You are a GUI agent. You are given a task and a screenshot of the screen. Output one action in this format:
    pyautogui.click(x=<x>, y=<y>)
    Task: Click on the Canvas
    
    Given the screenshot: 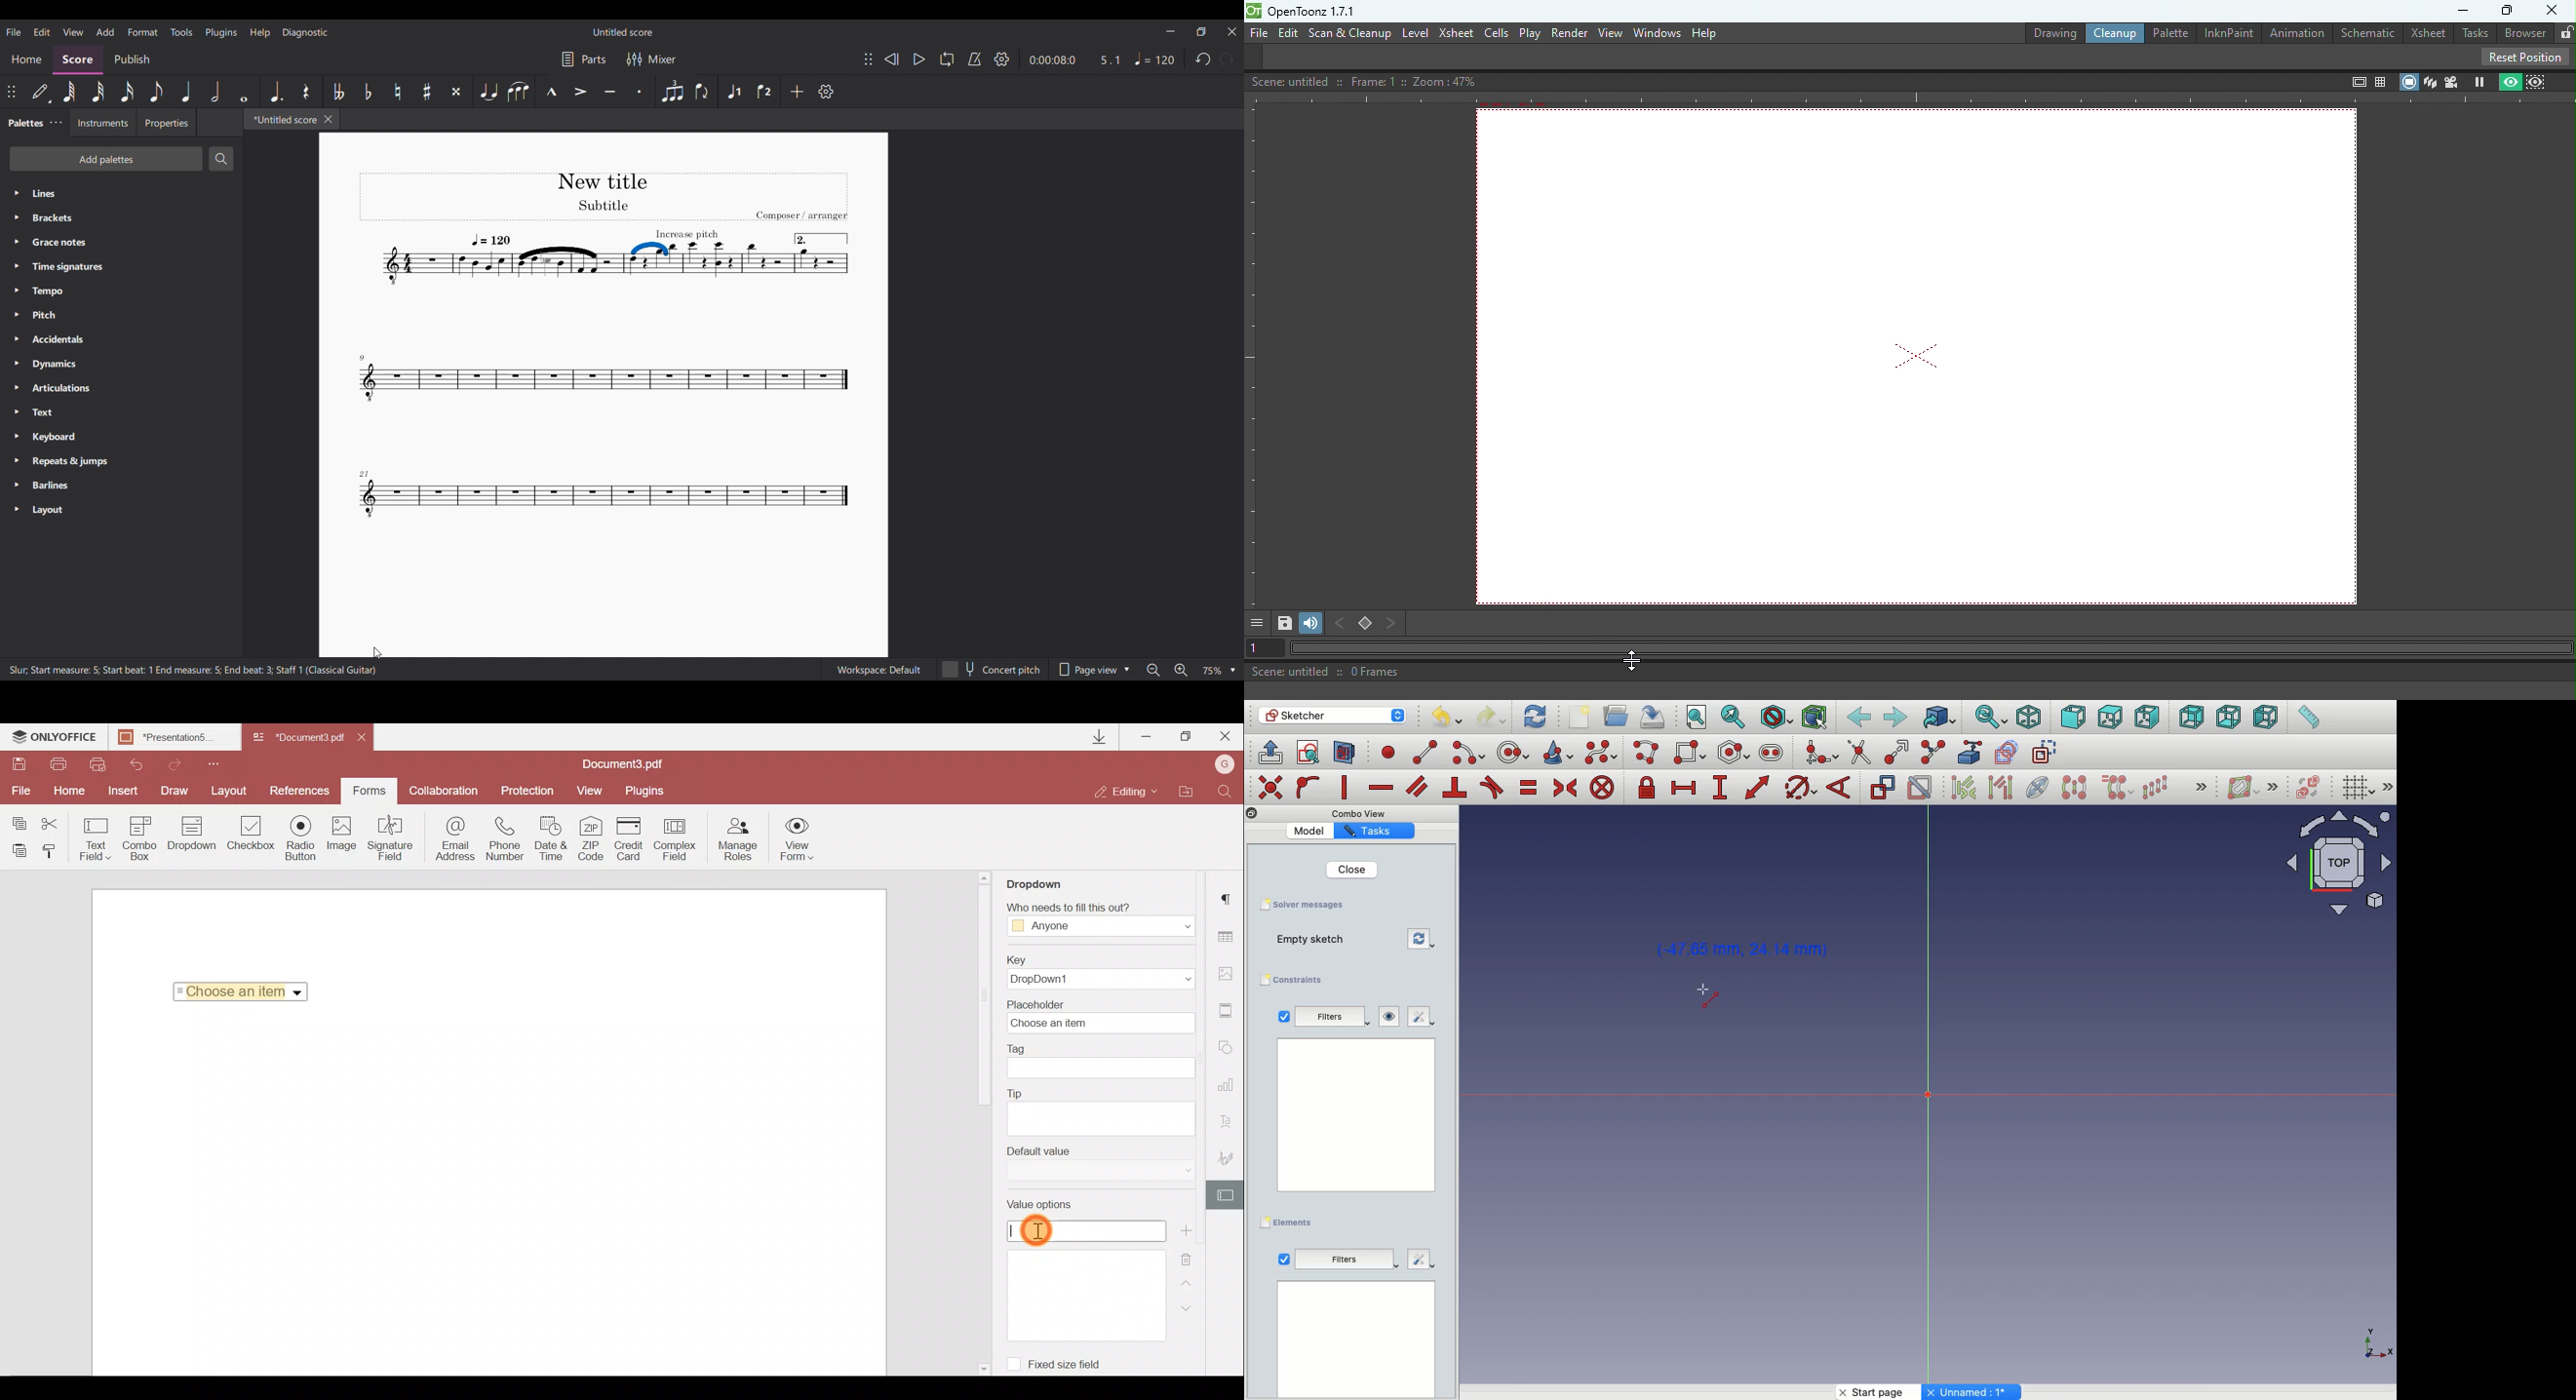 What is the action you would take?
    pyautogui.click(x=1923, y=356)
    